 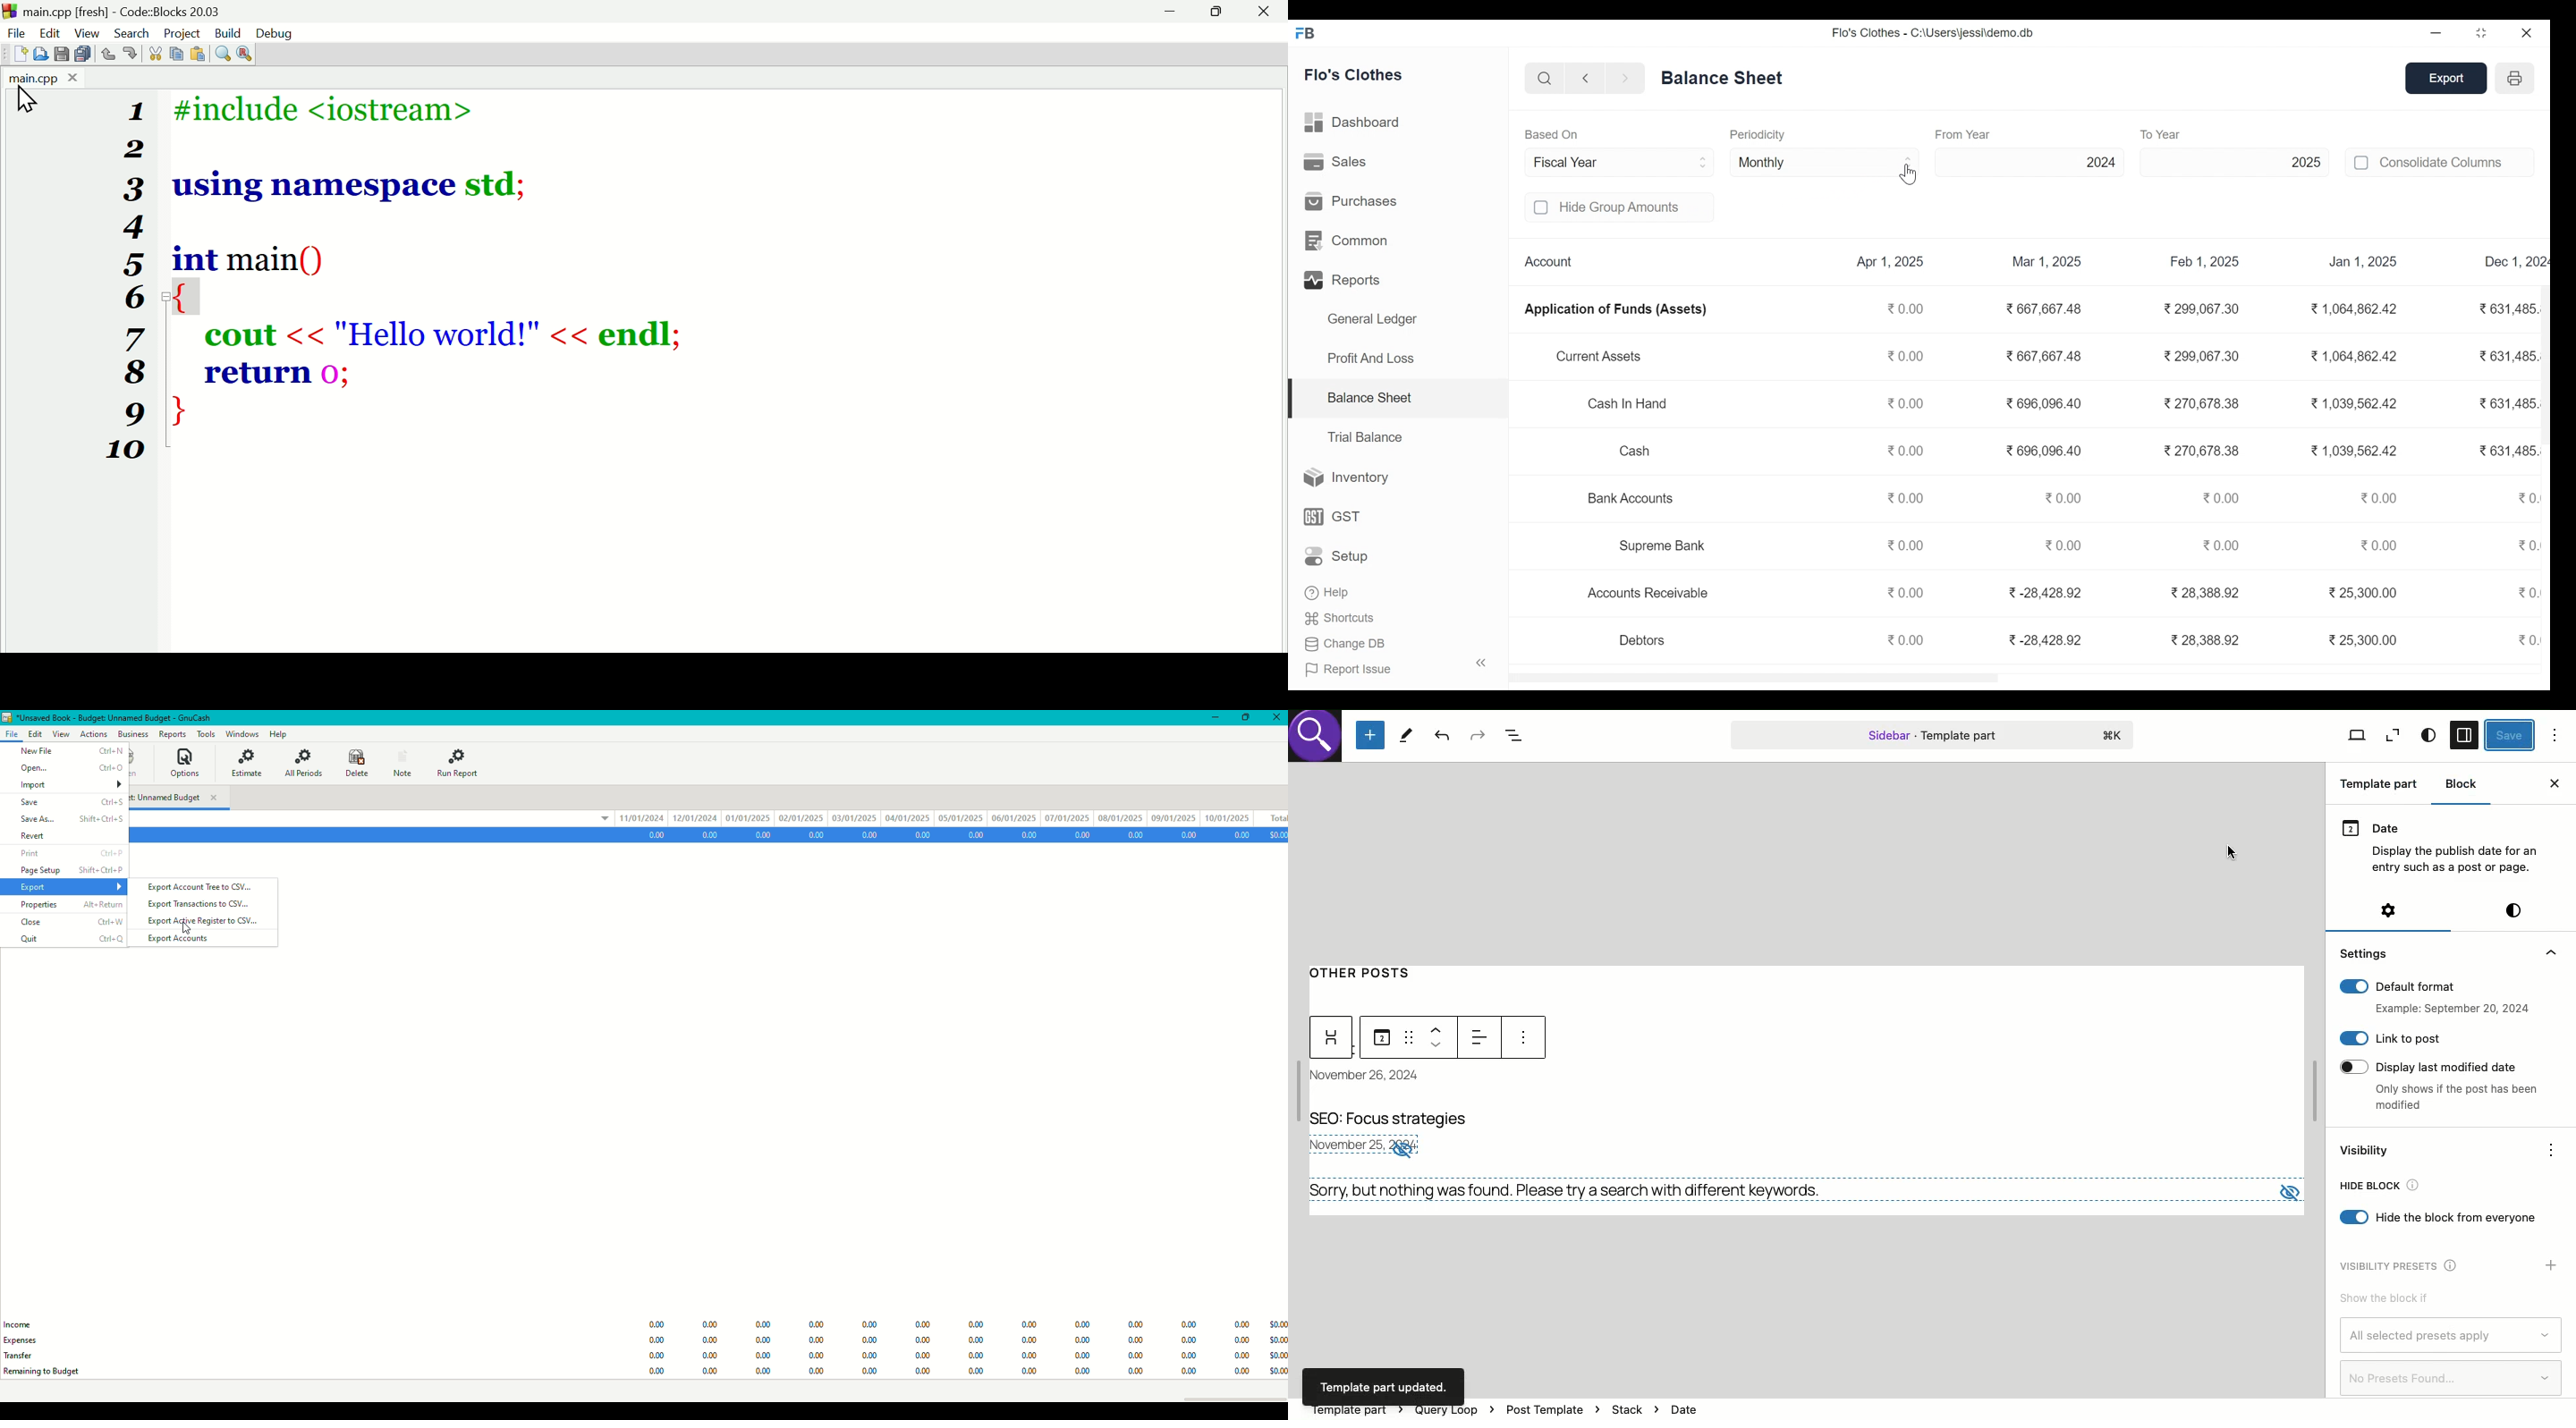 I want to click on cursor, so click(x=1909, y=174).